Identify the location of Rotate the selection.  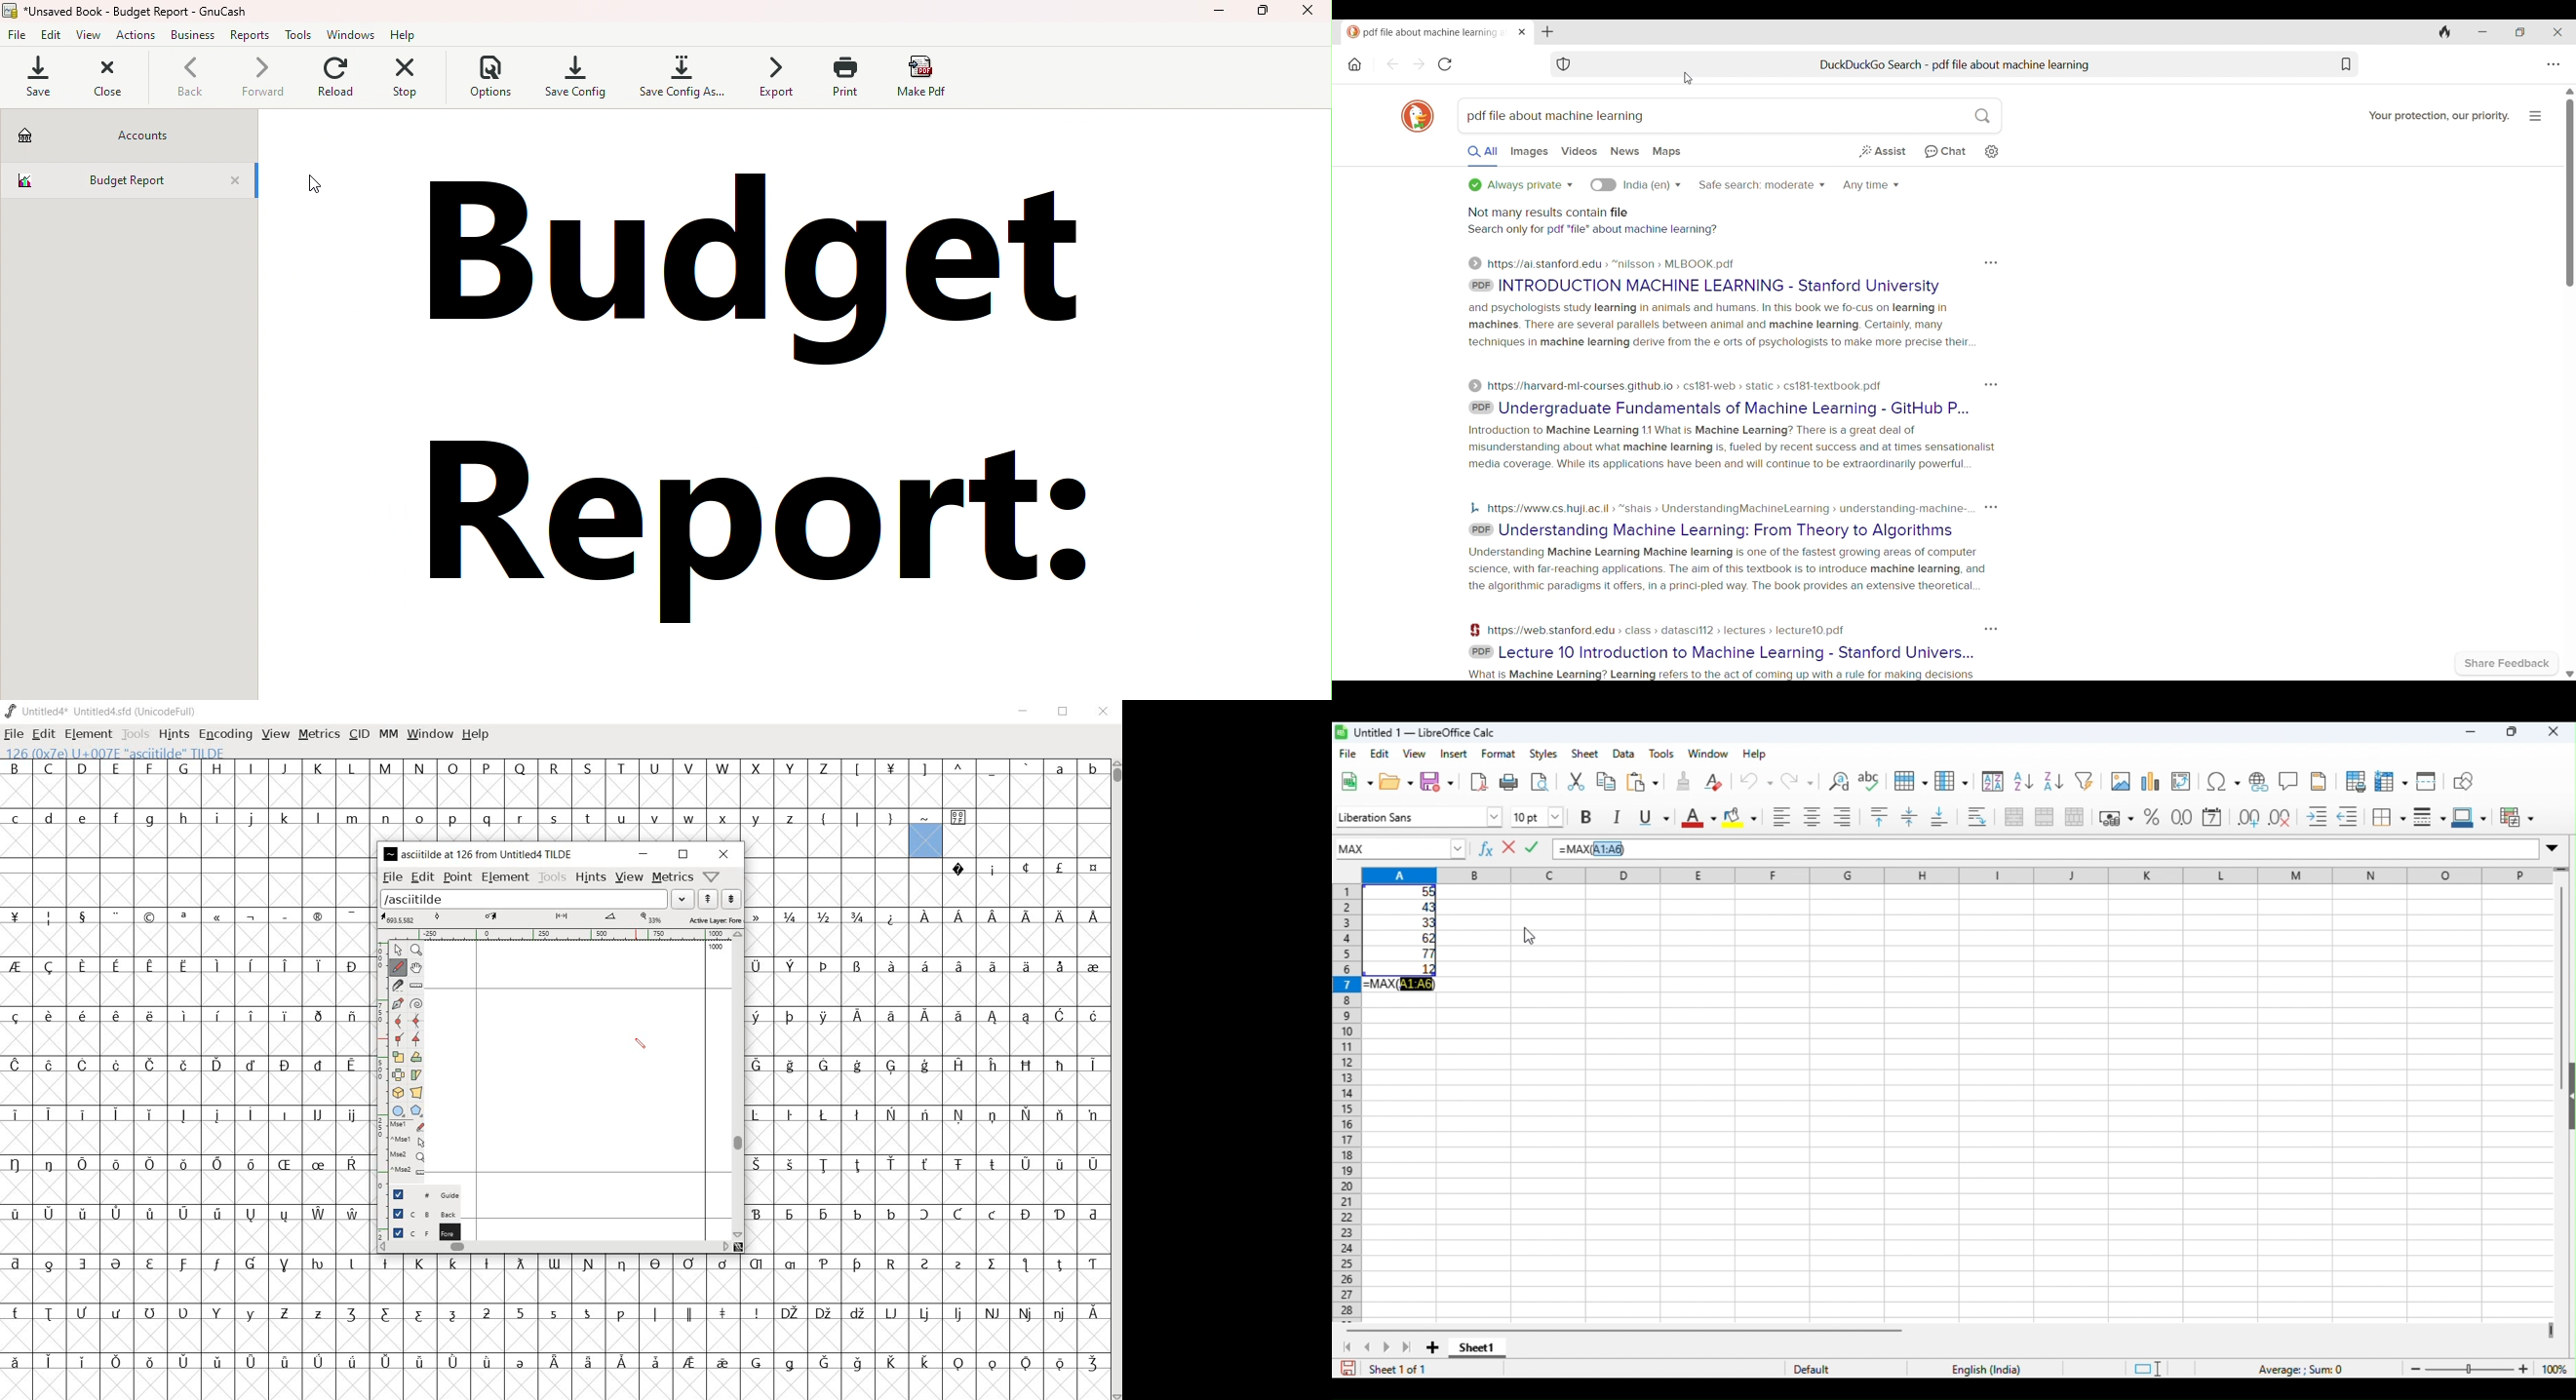
(416, 1075).